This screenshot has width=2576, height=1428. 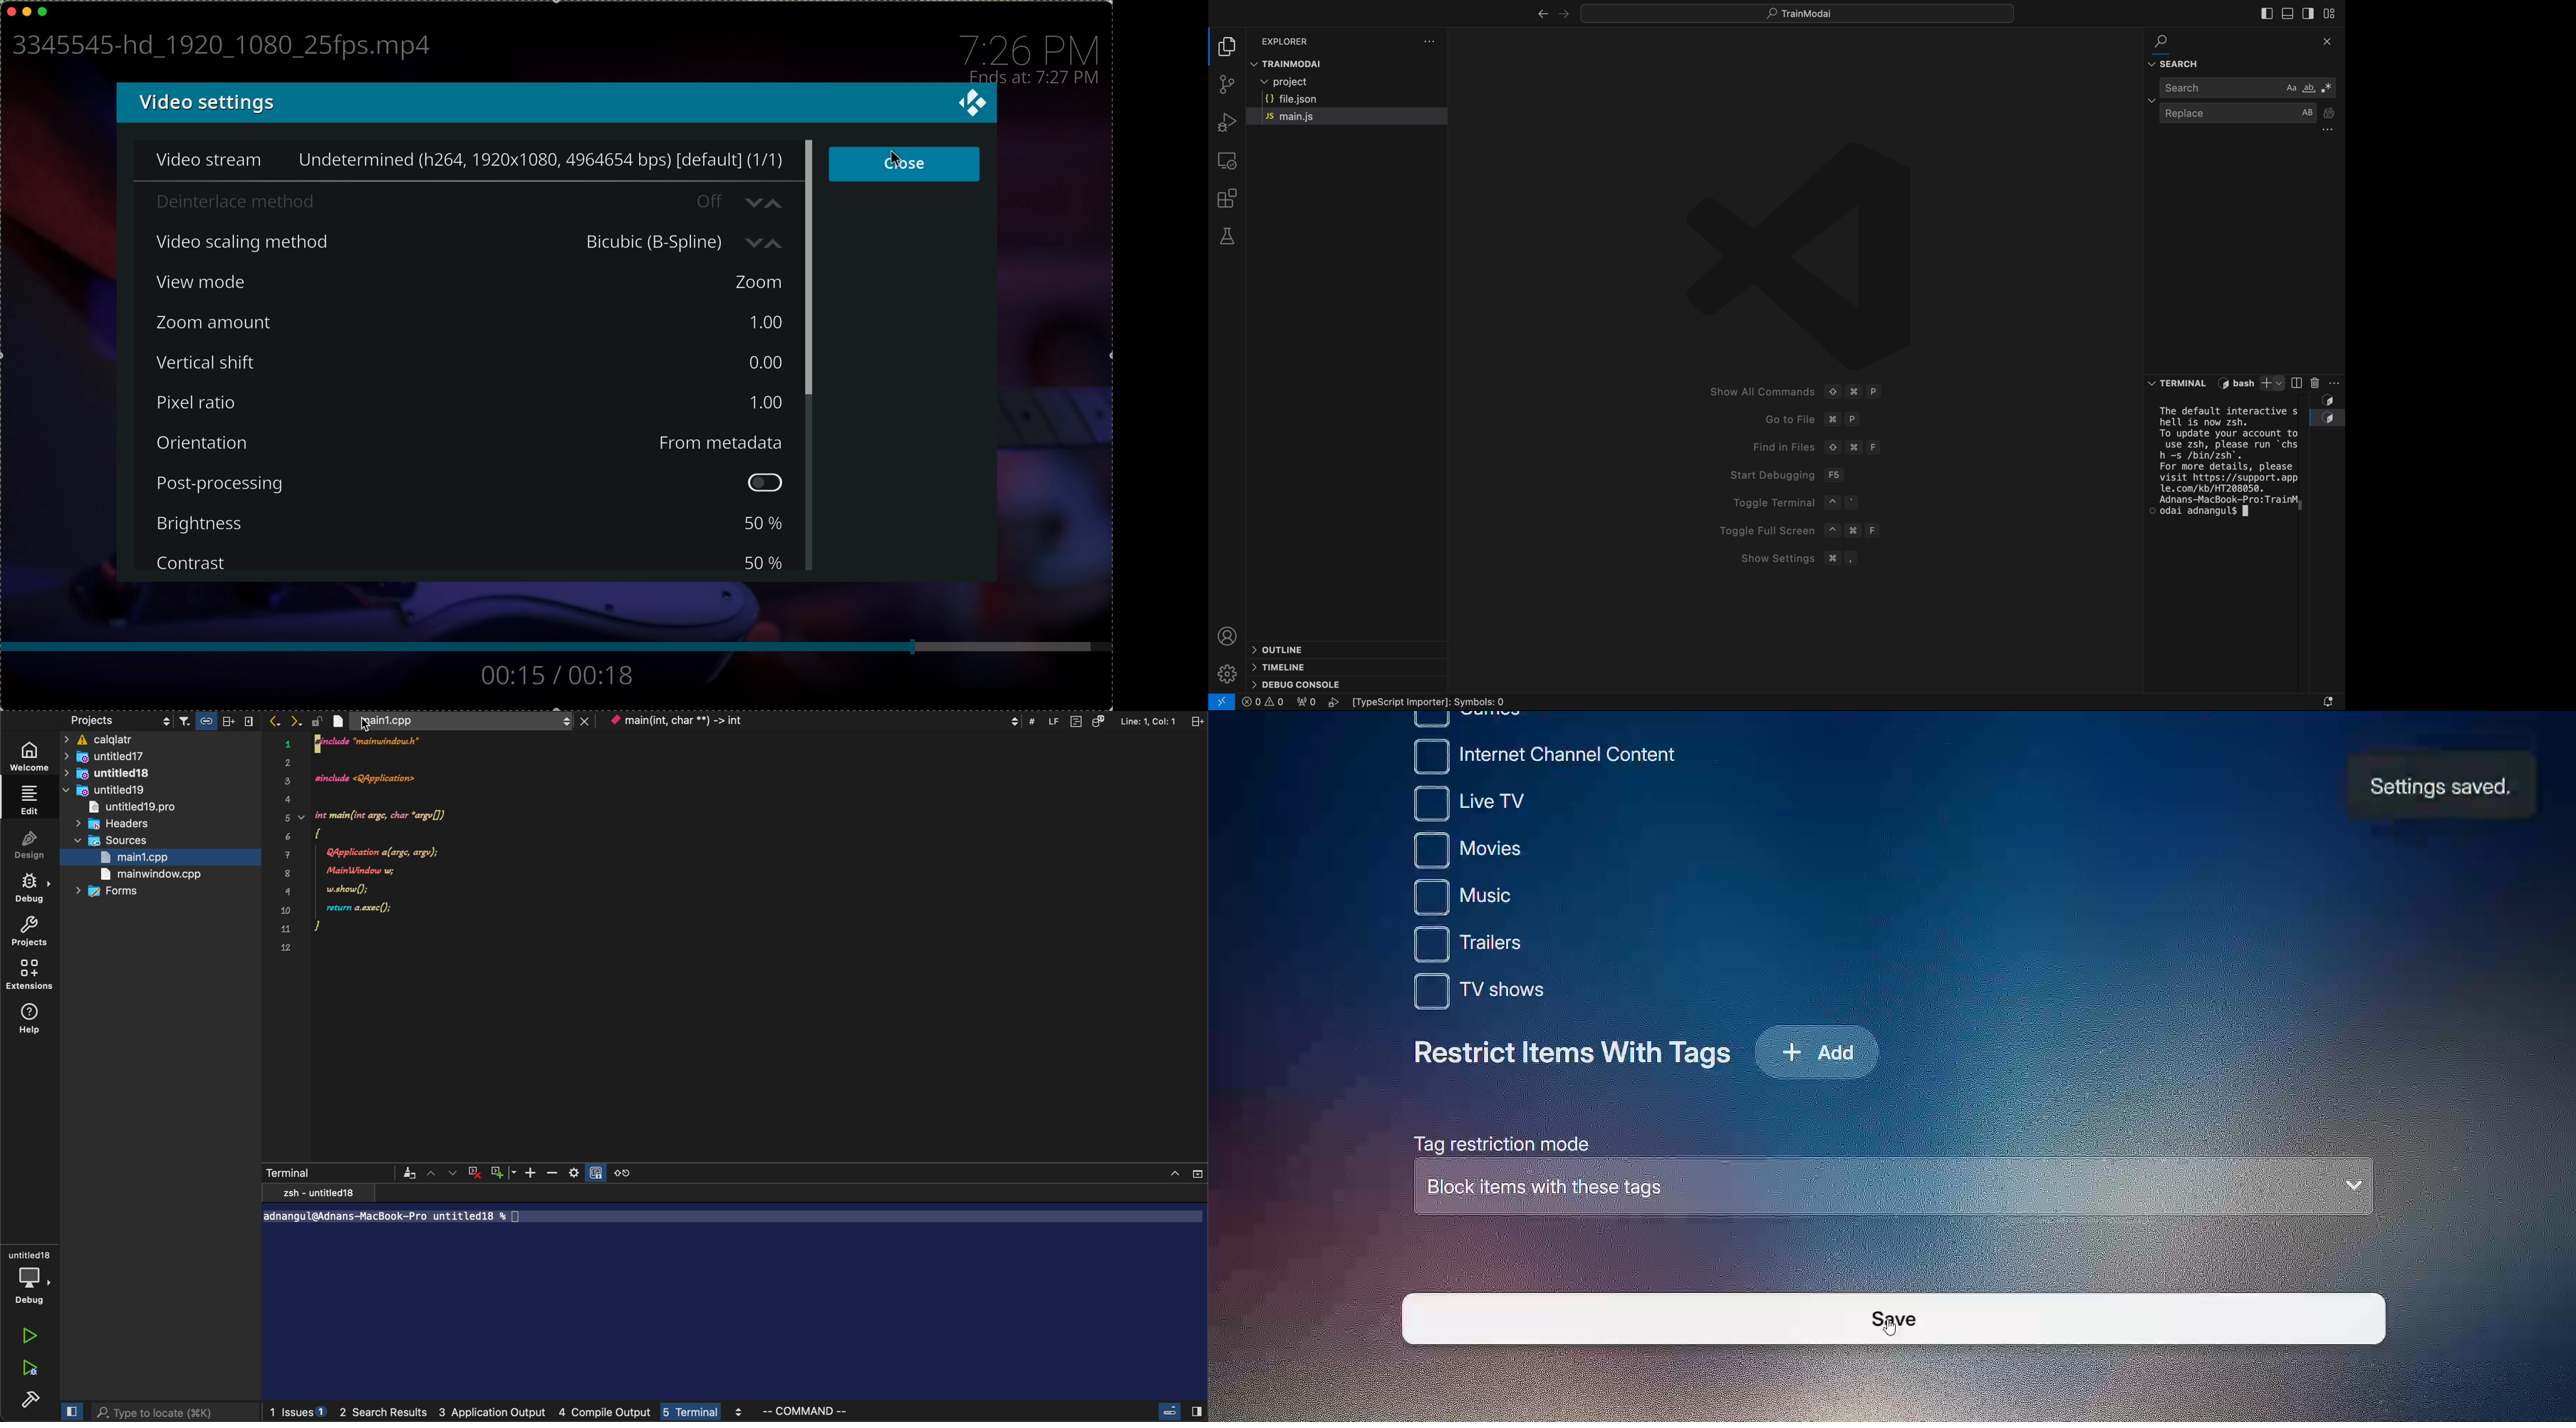 I want to click on bar, so click(x=553, y=646).